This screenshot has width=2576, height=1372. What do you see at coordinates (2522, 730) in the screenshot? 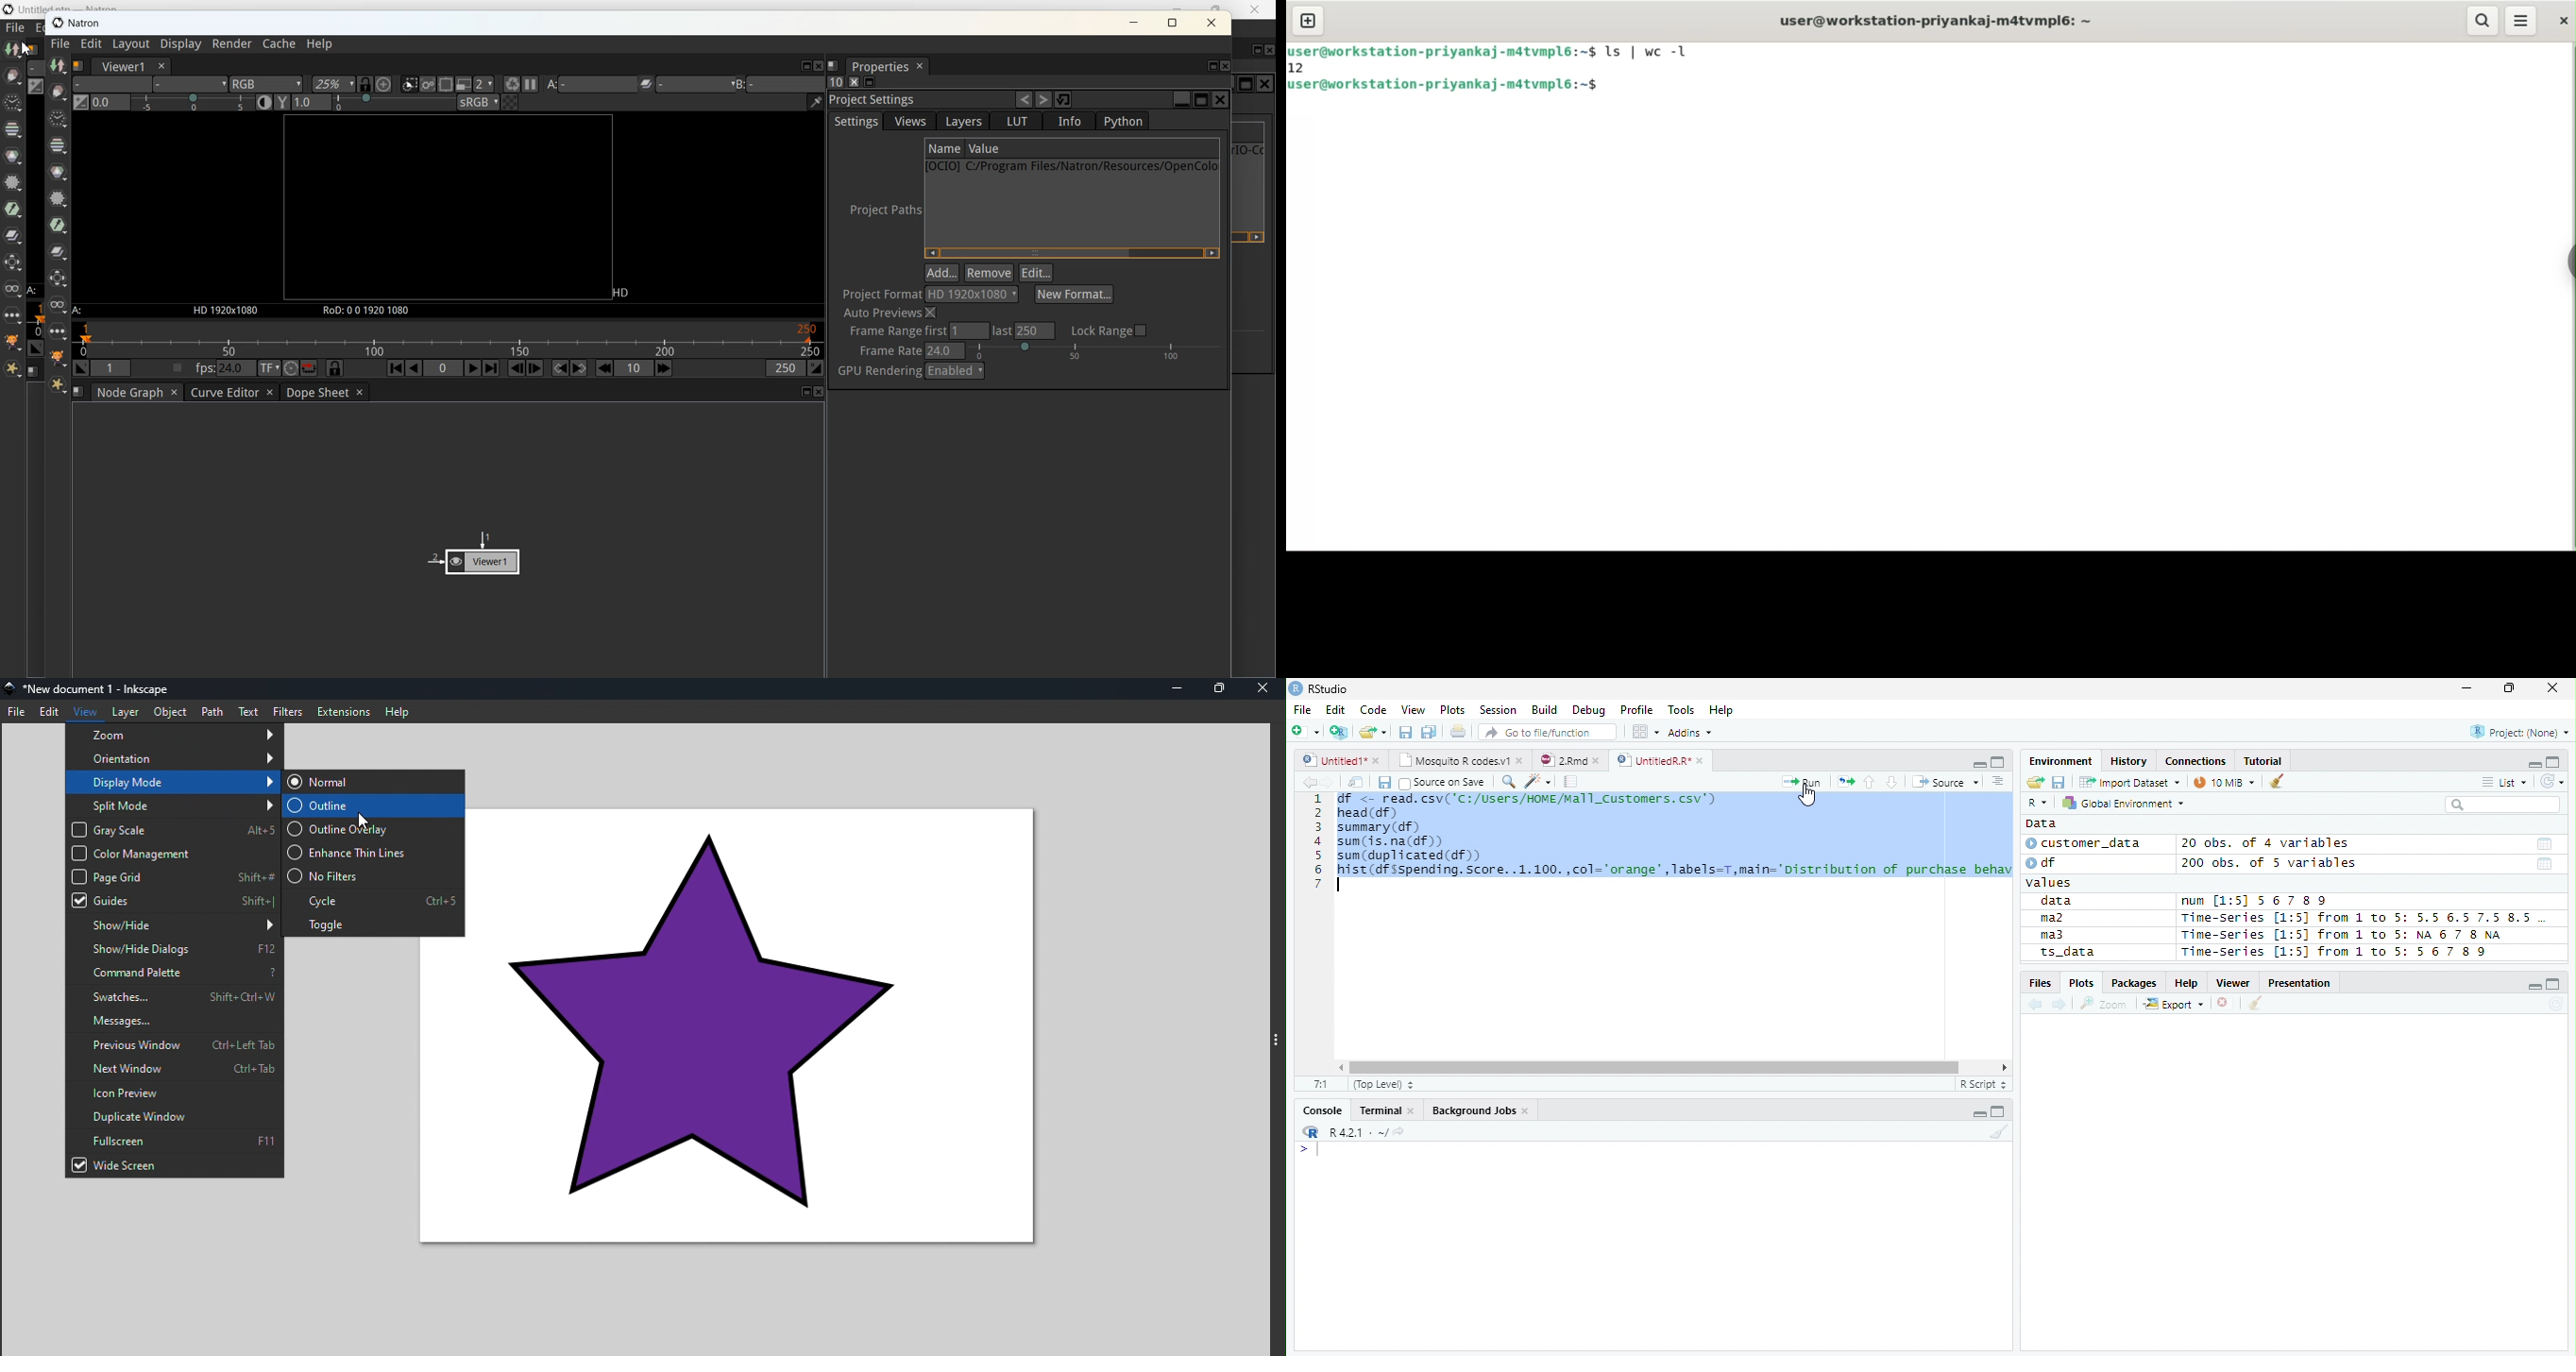
I see `Project (none)` at bounding box center [2522, 730].